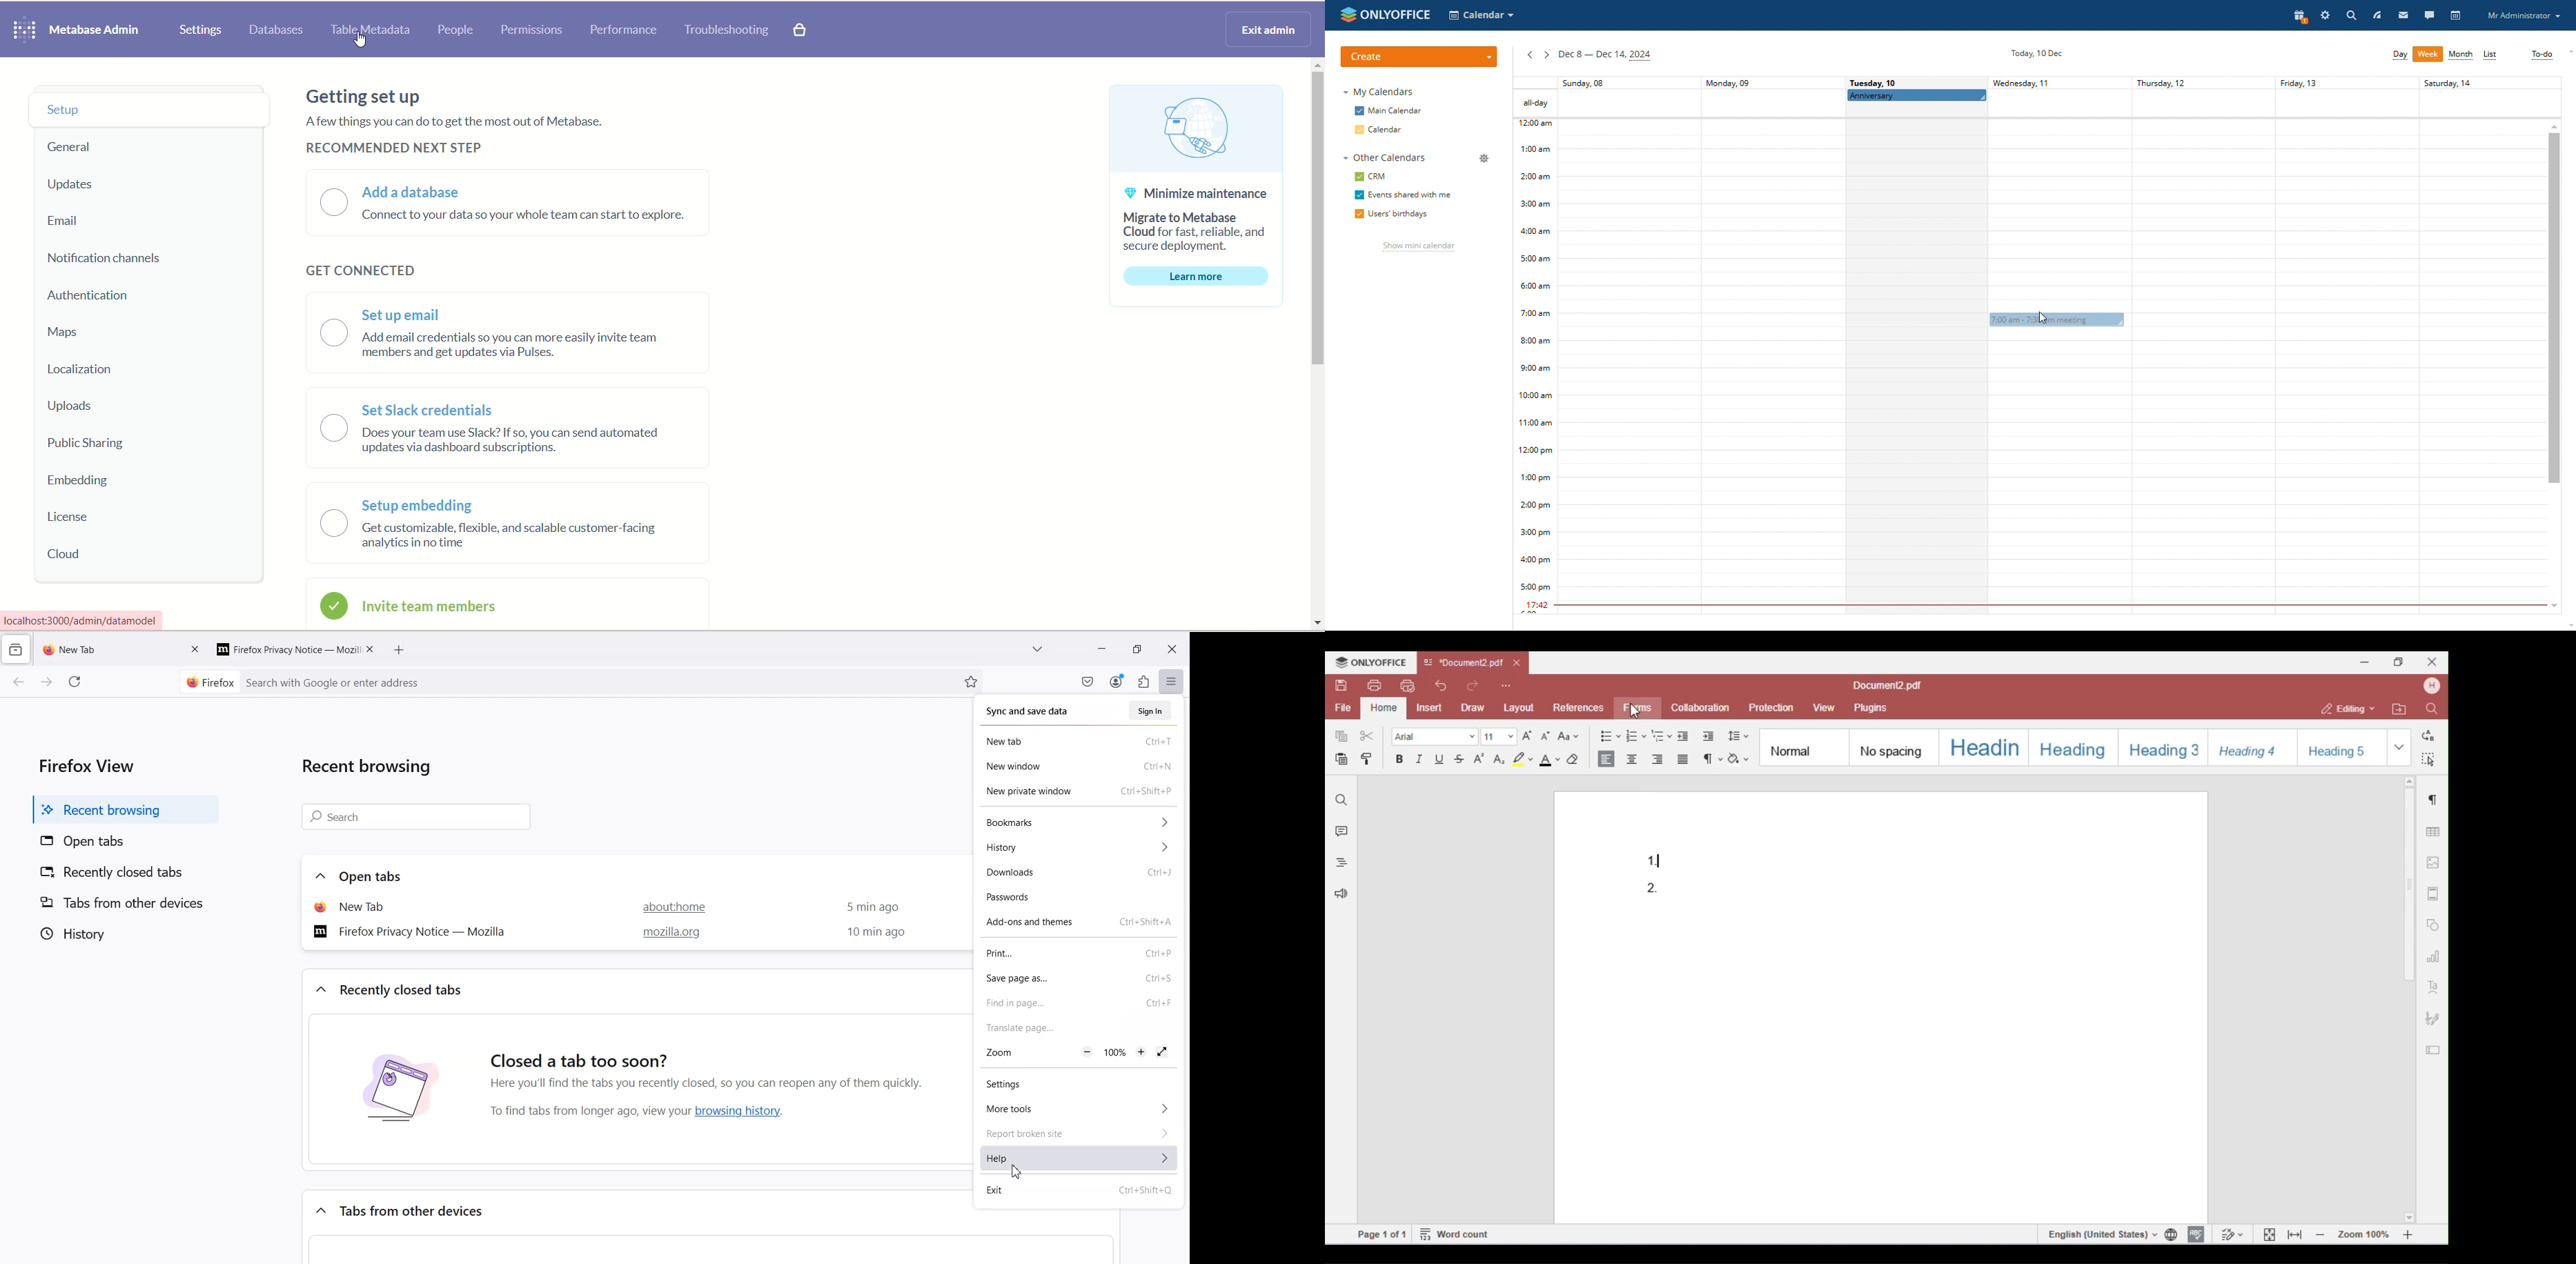 This screenshot has width=2576, height=1288. Describe the element at coordinates (1371, 662) in the screenshot. I see `onlyoffice` at that location.